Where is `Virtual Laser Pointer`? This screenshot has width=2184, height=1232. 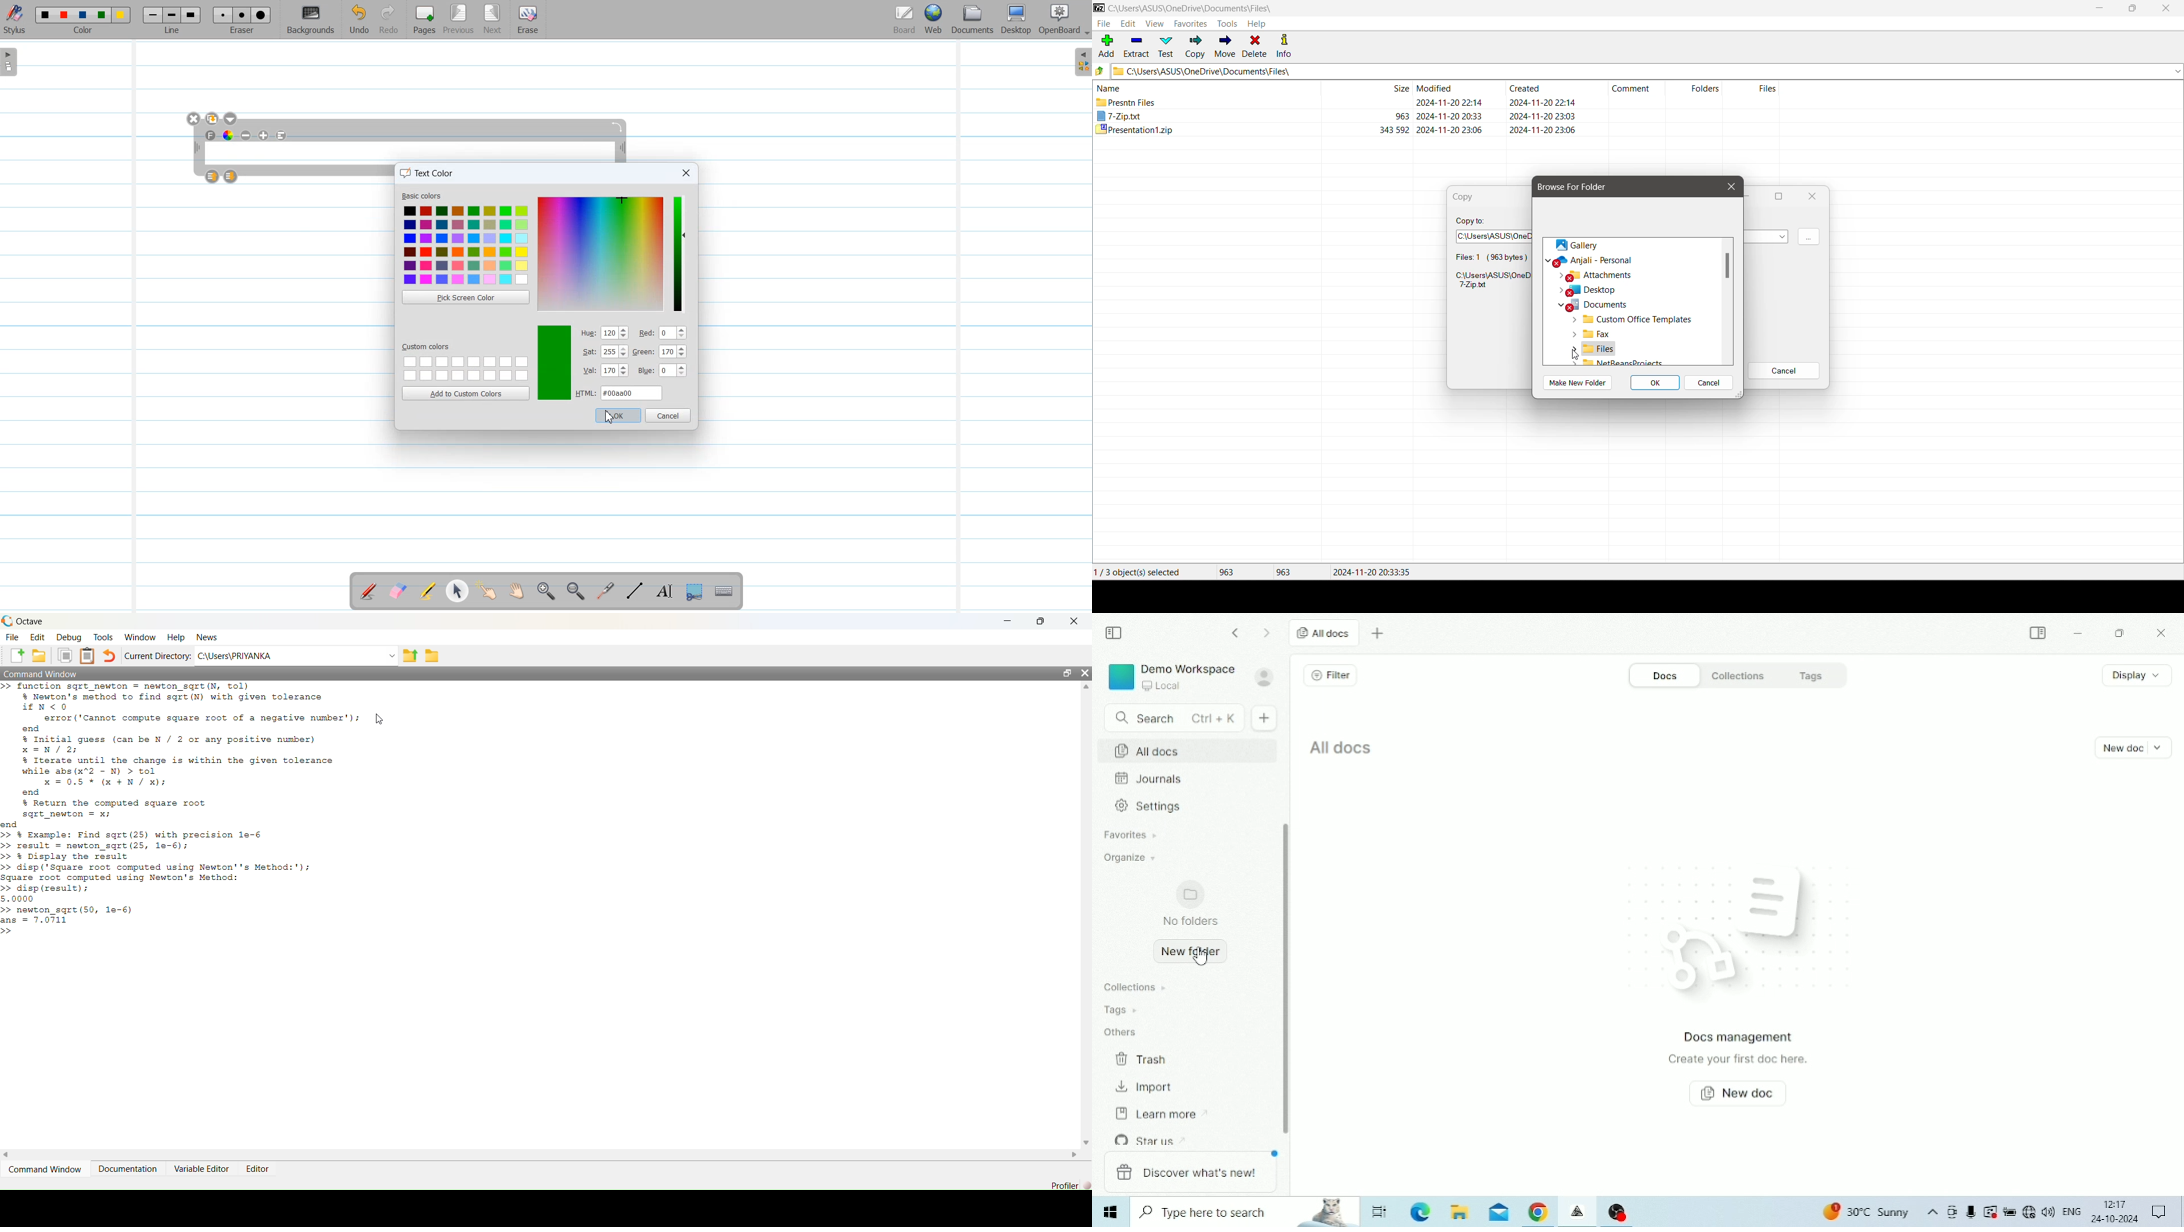
Virtual Laser Pointer is located at coordinates (602, 593).